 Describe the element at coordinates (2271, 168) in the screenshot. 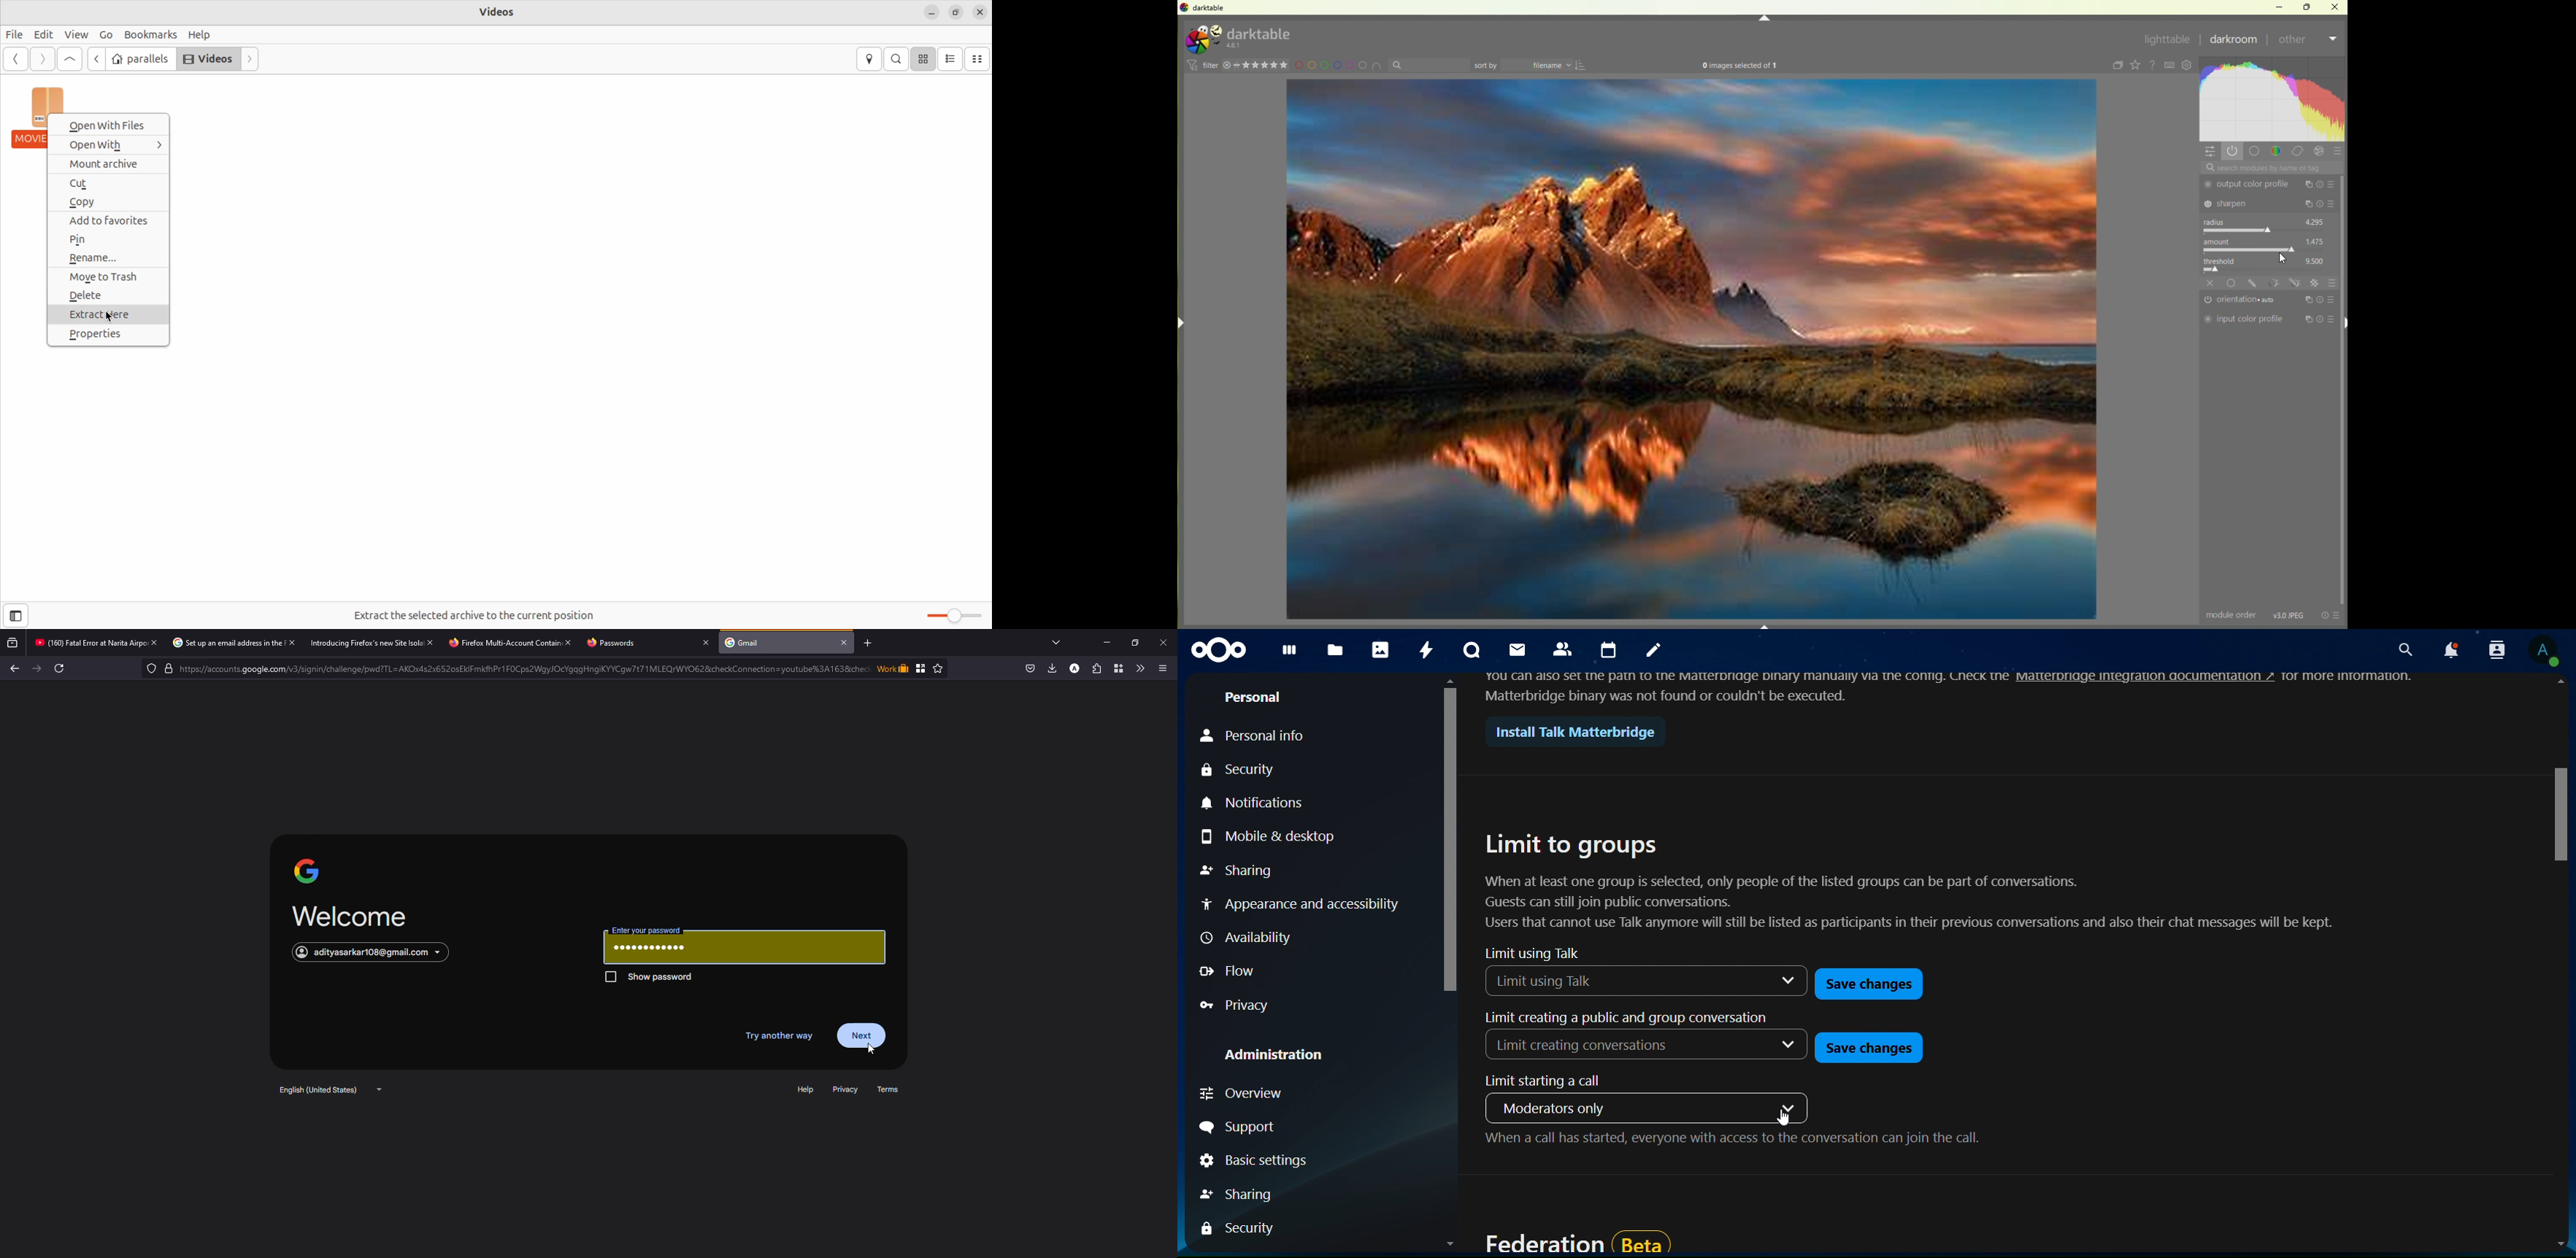

I see `search` at that location.